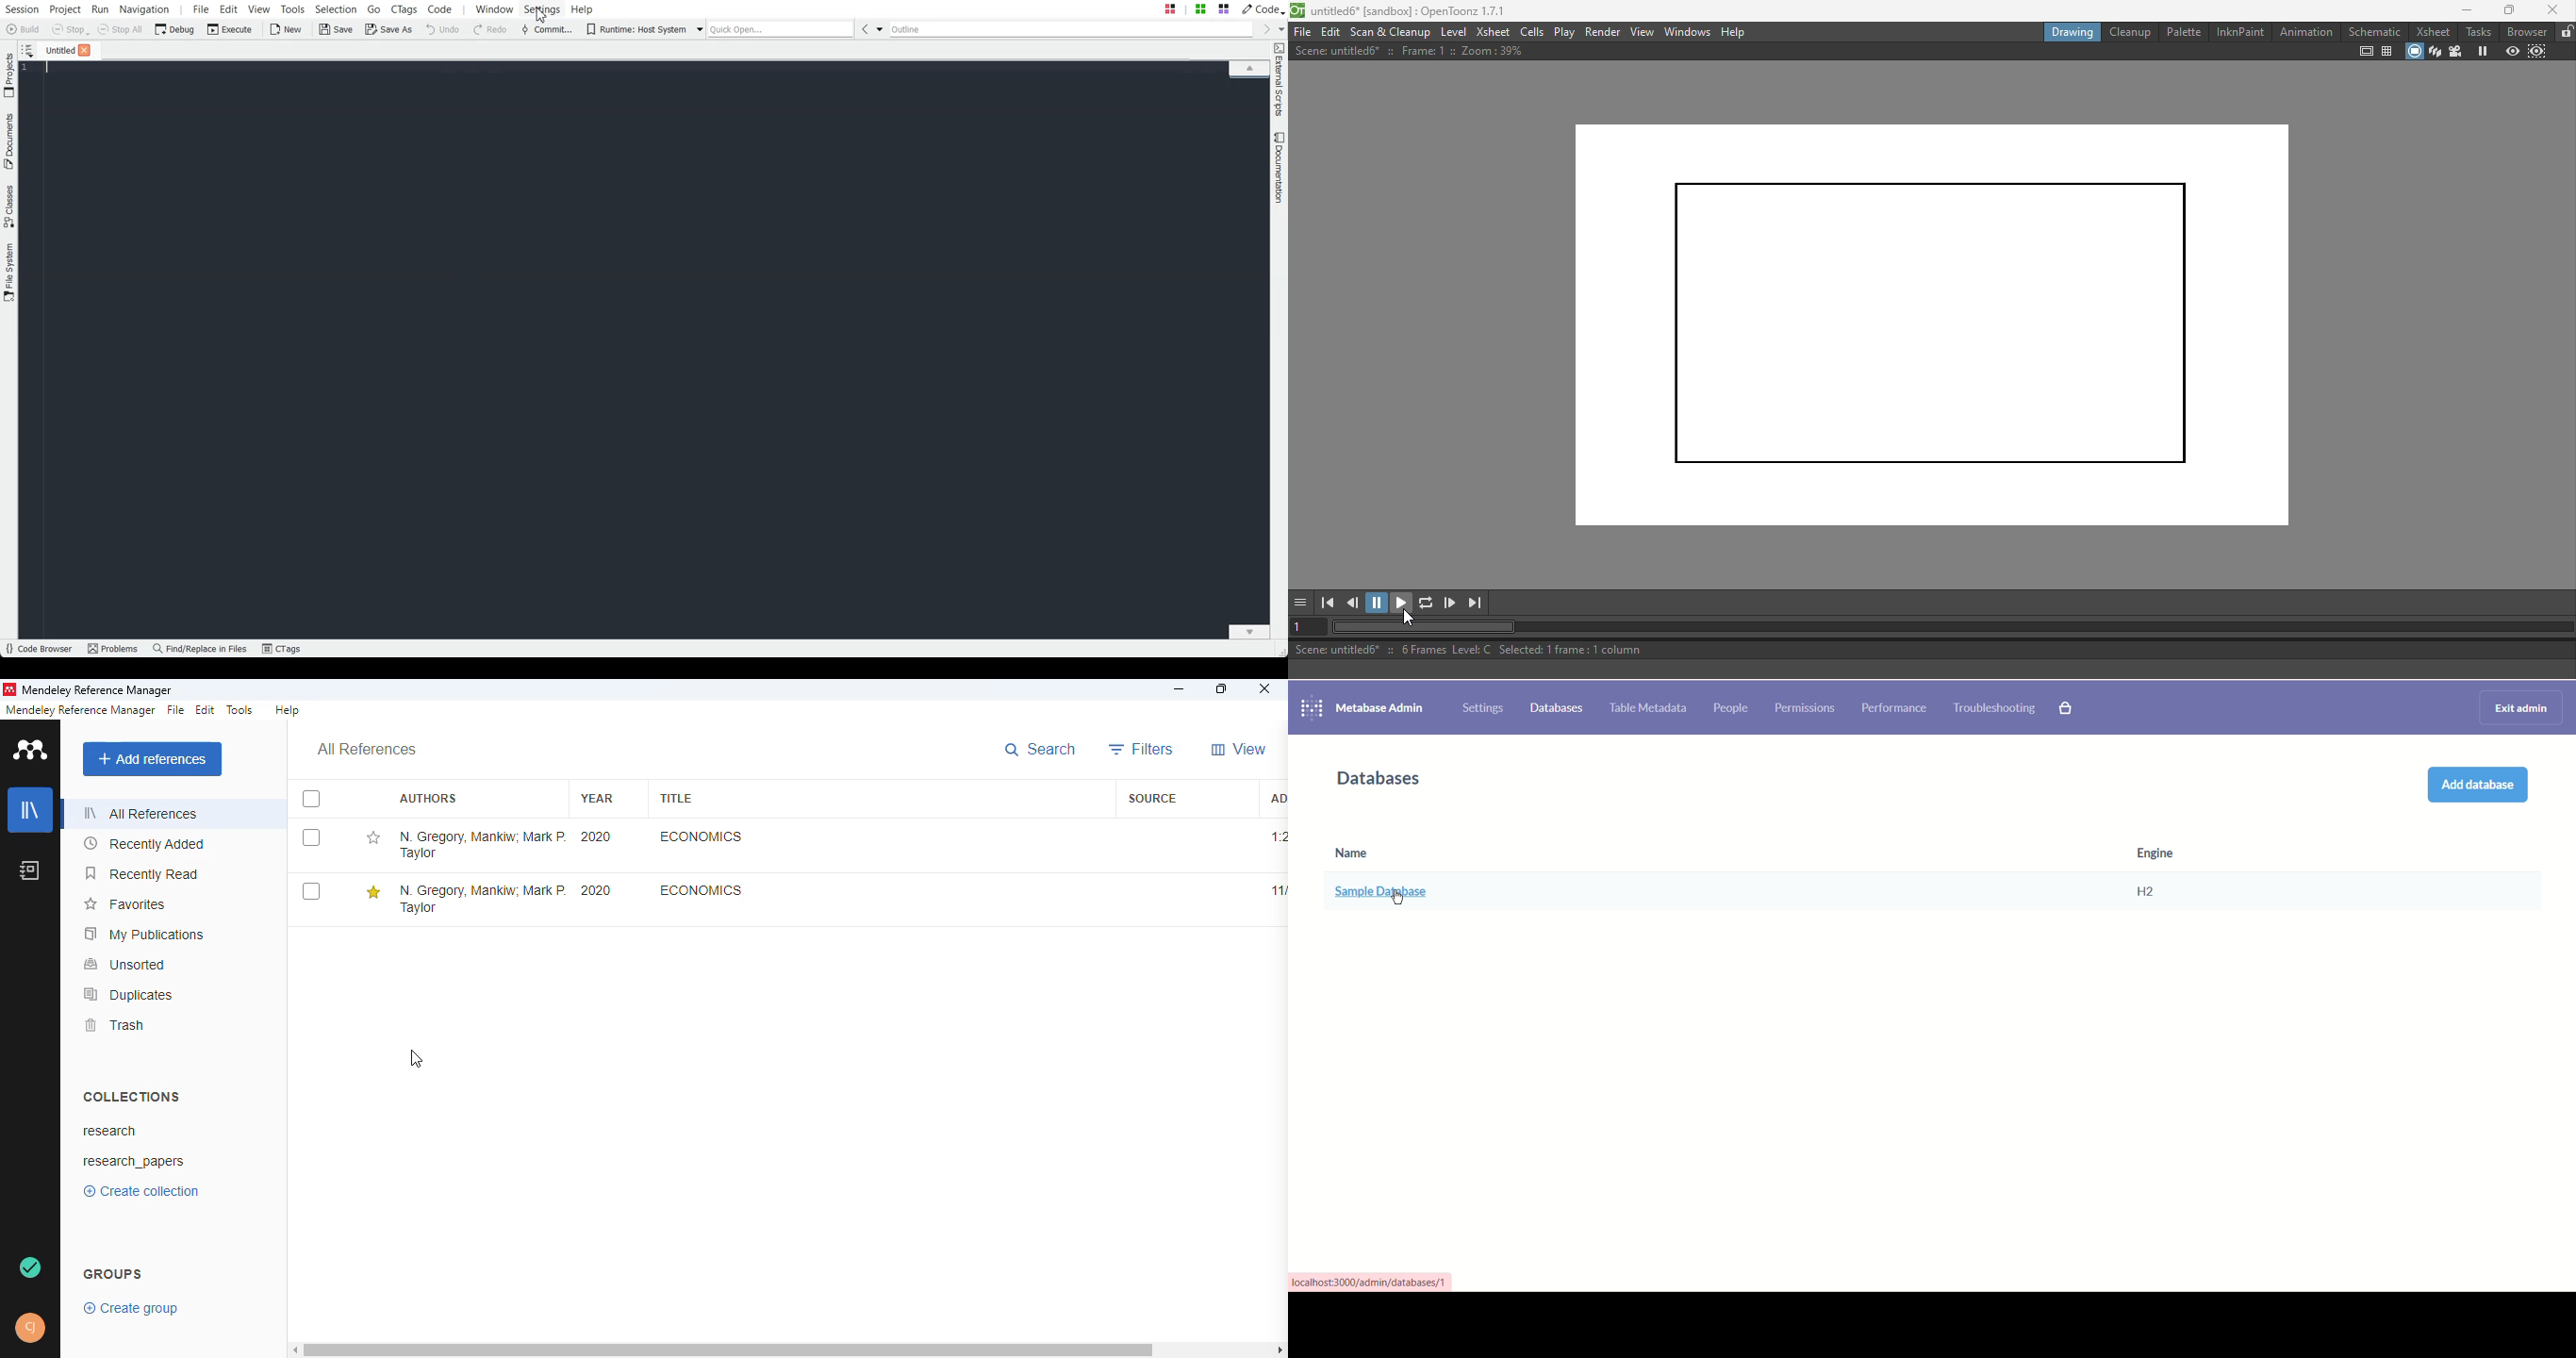 The width and height of the screenshot is (2576, 1372). Describe the element at coordinates (109, 1131) in the screenshot. I see `research` at that location.